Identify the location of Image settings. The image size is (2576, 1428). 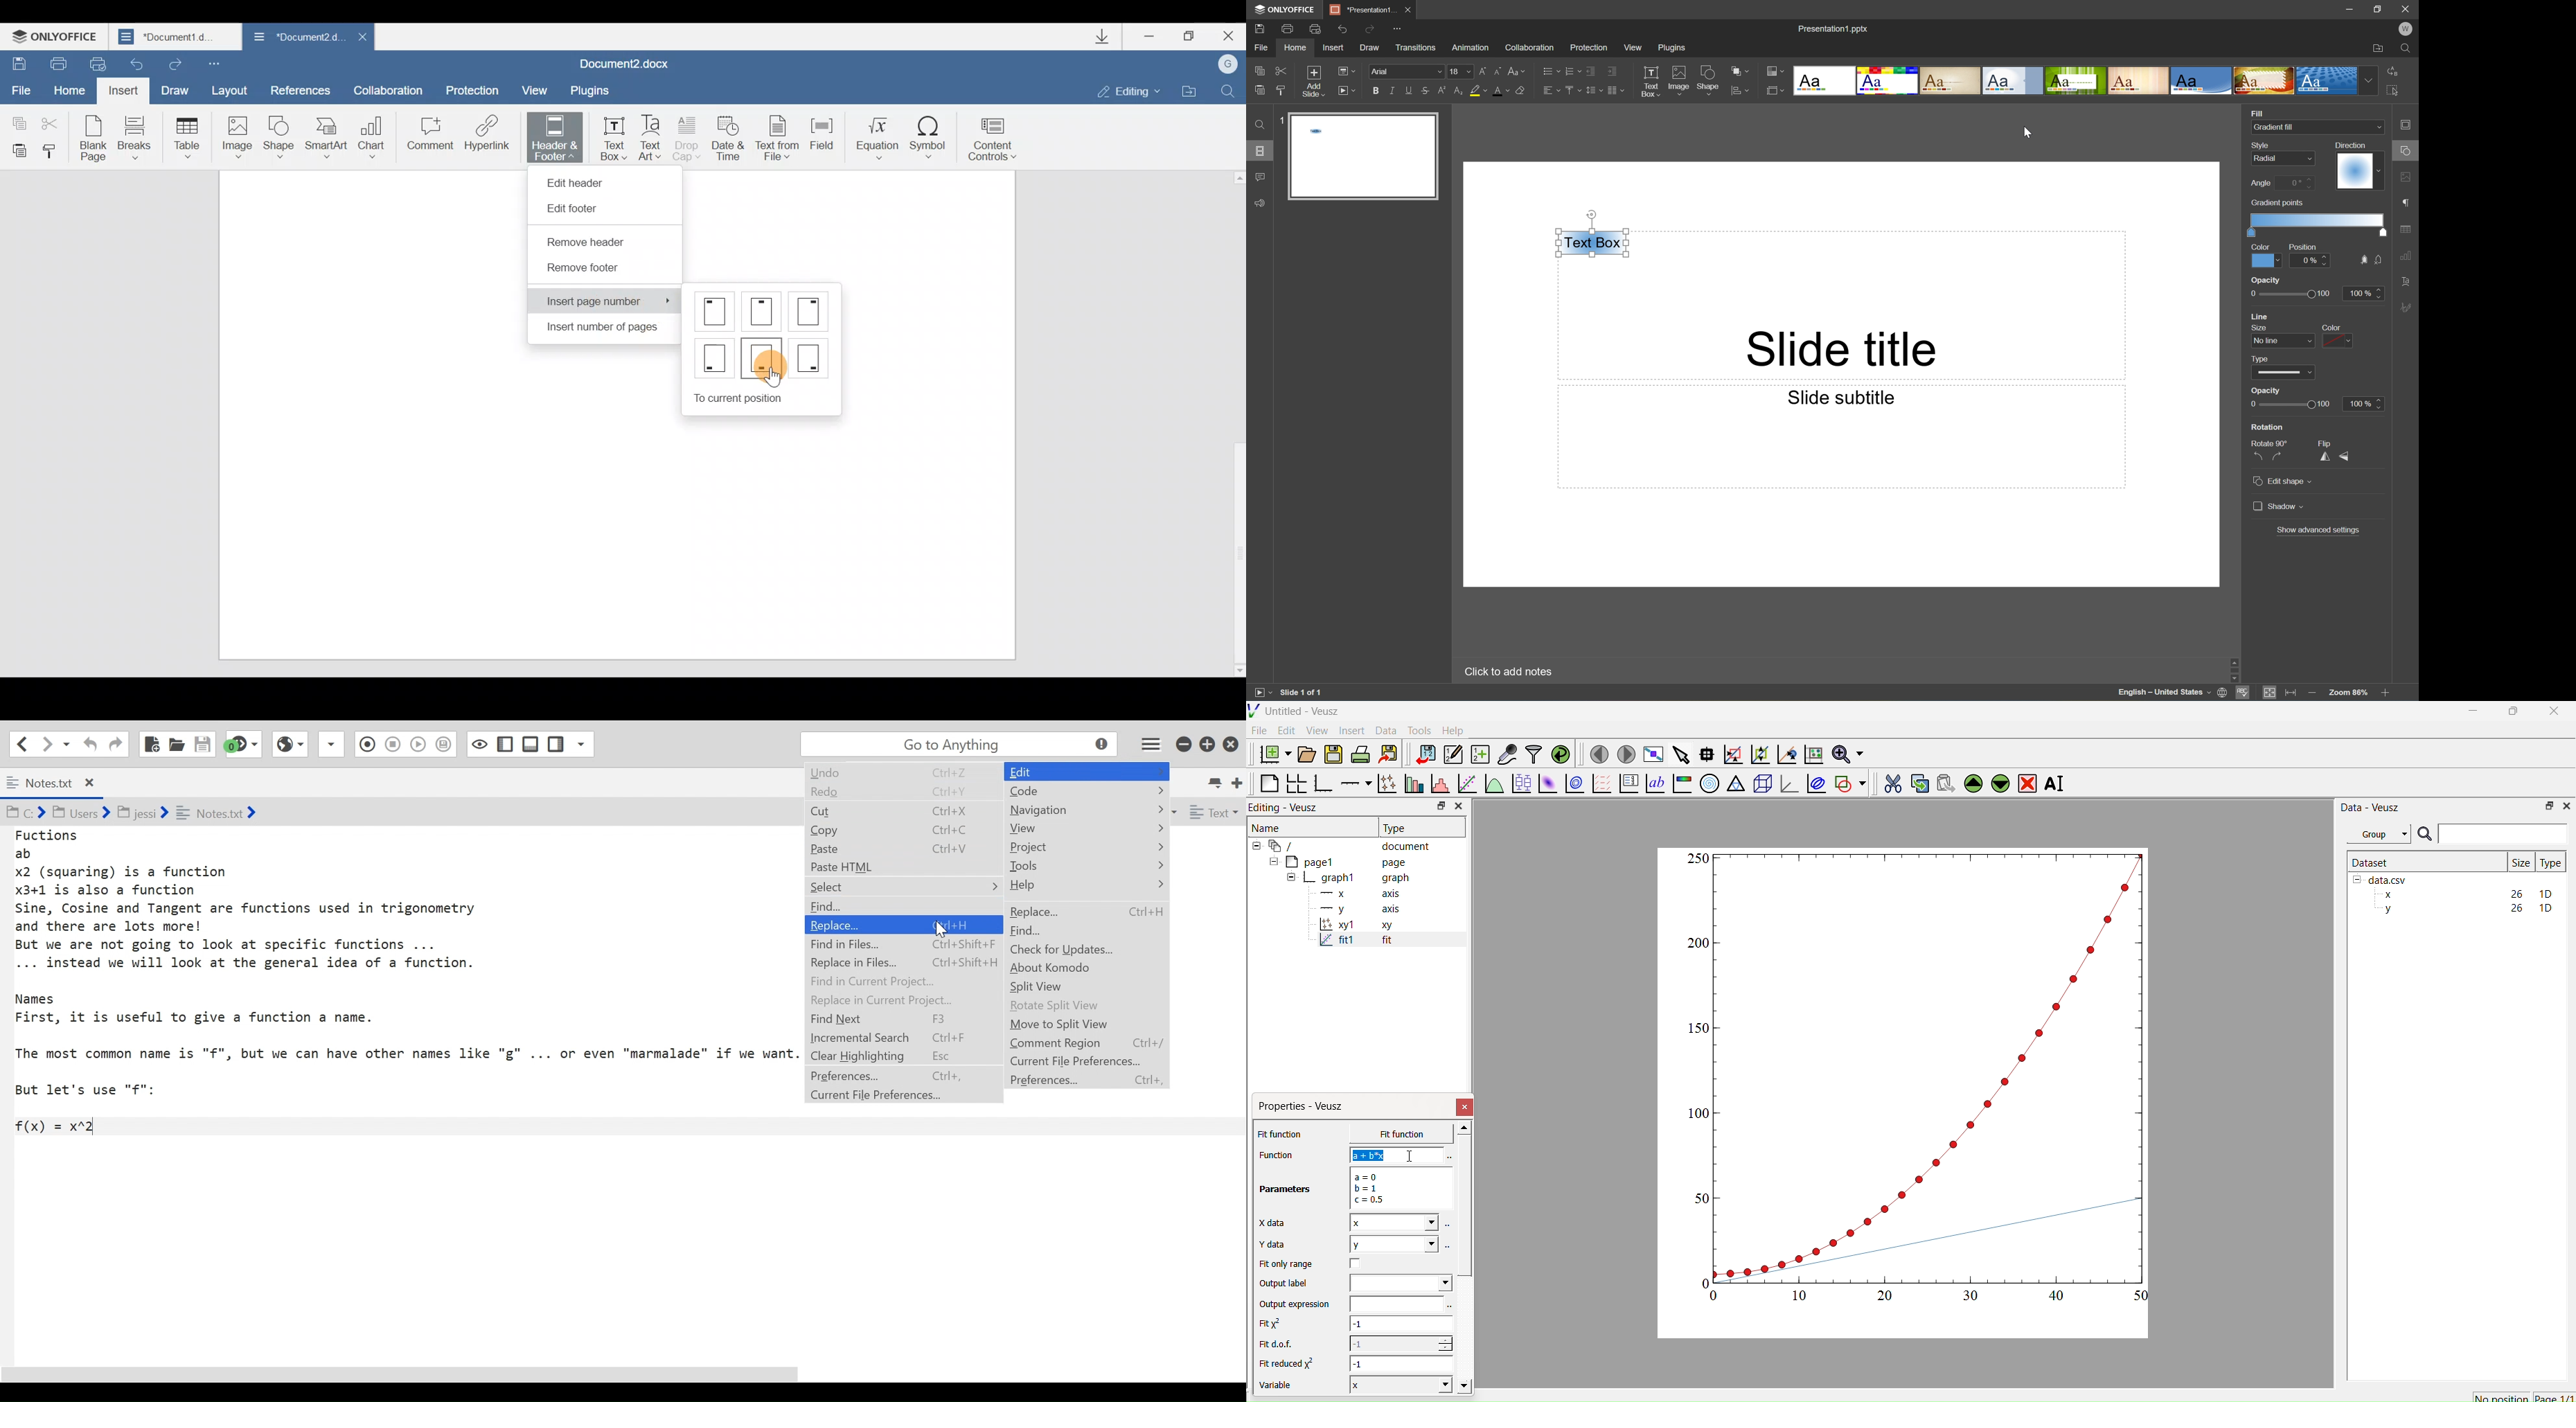
(2407, 178).